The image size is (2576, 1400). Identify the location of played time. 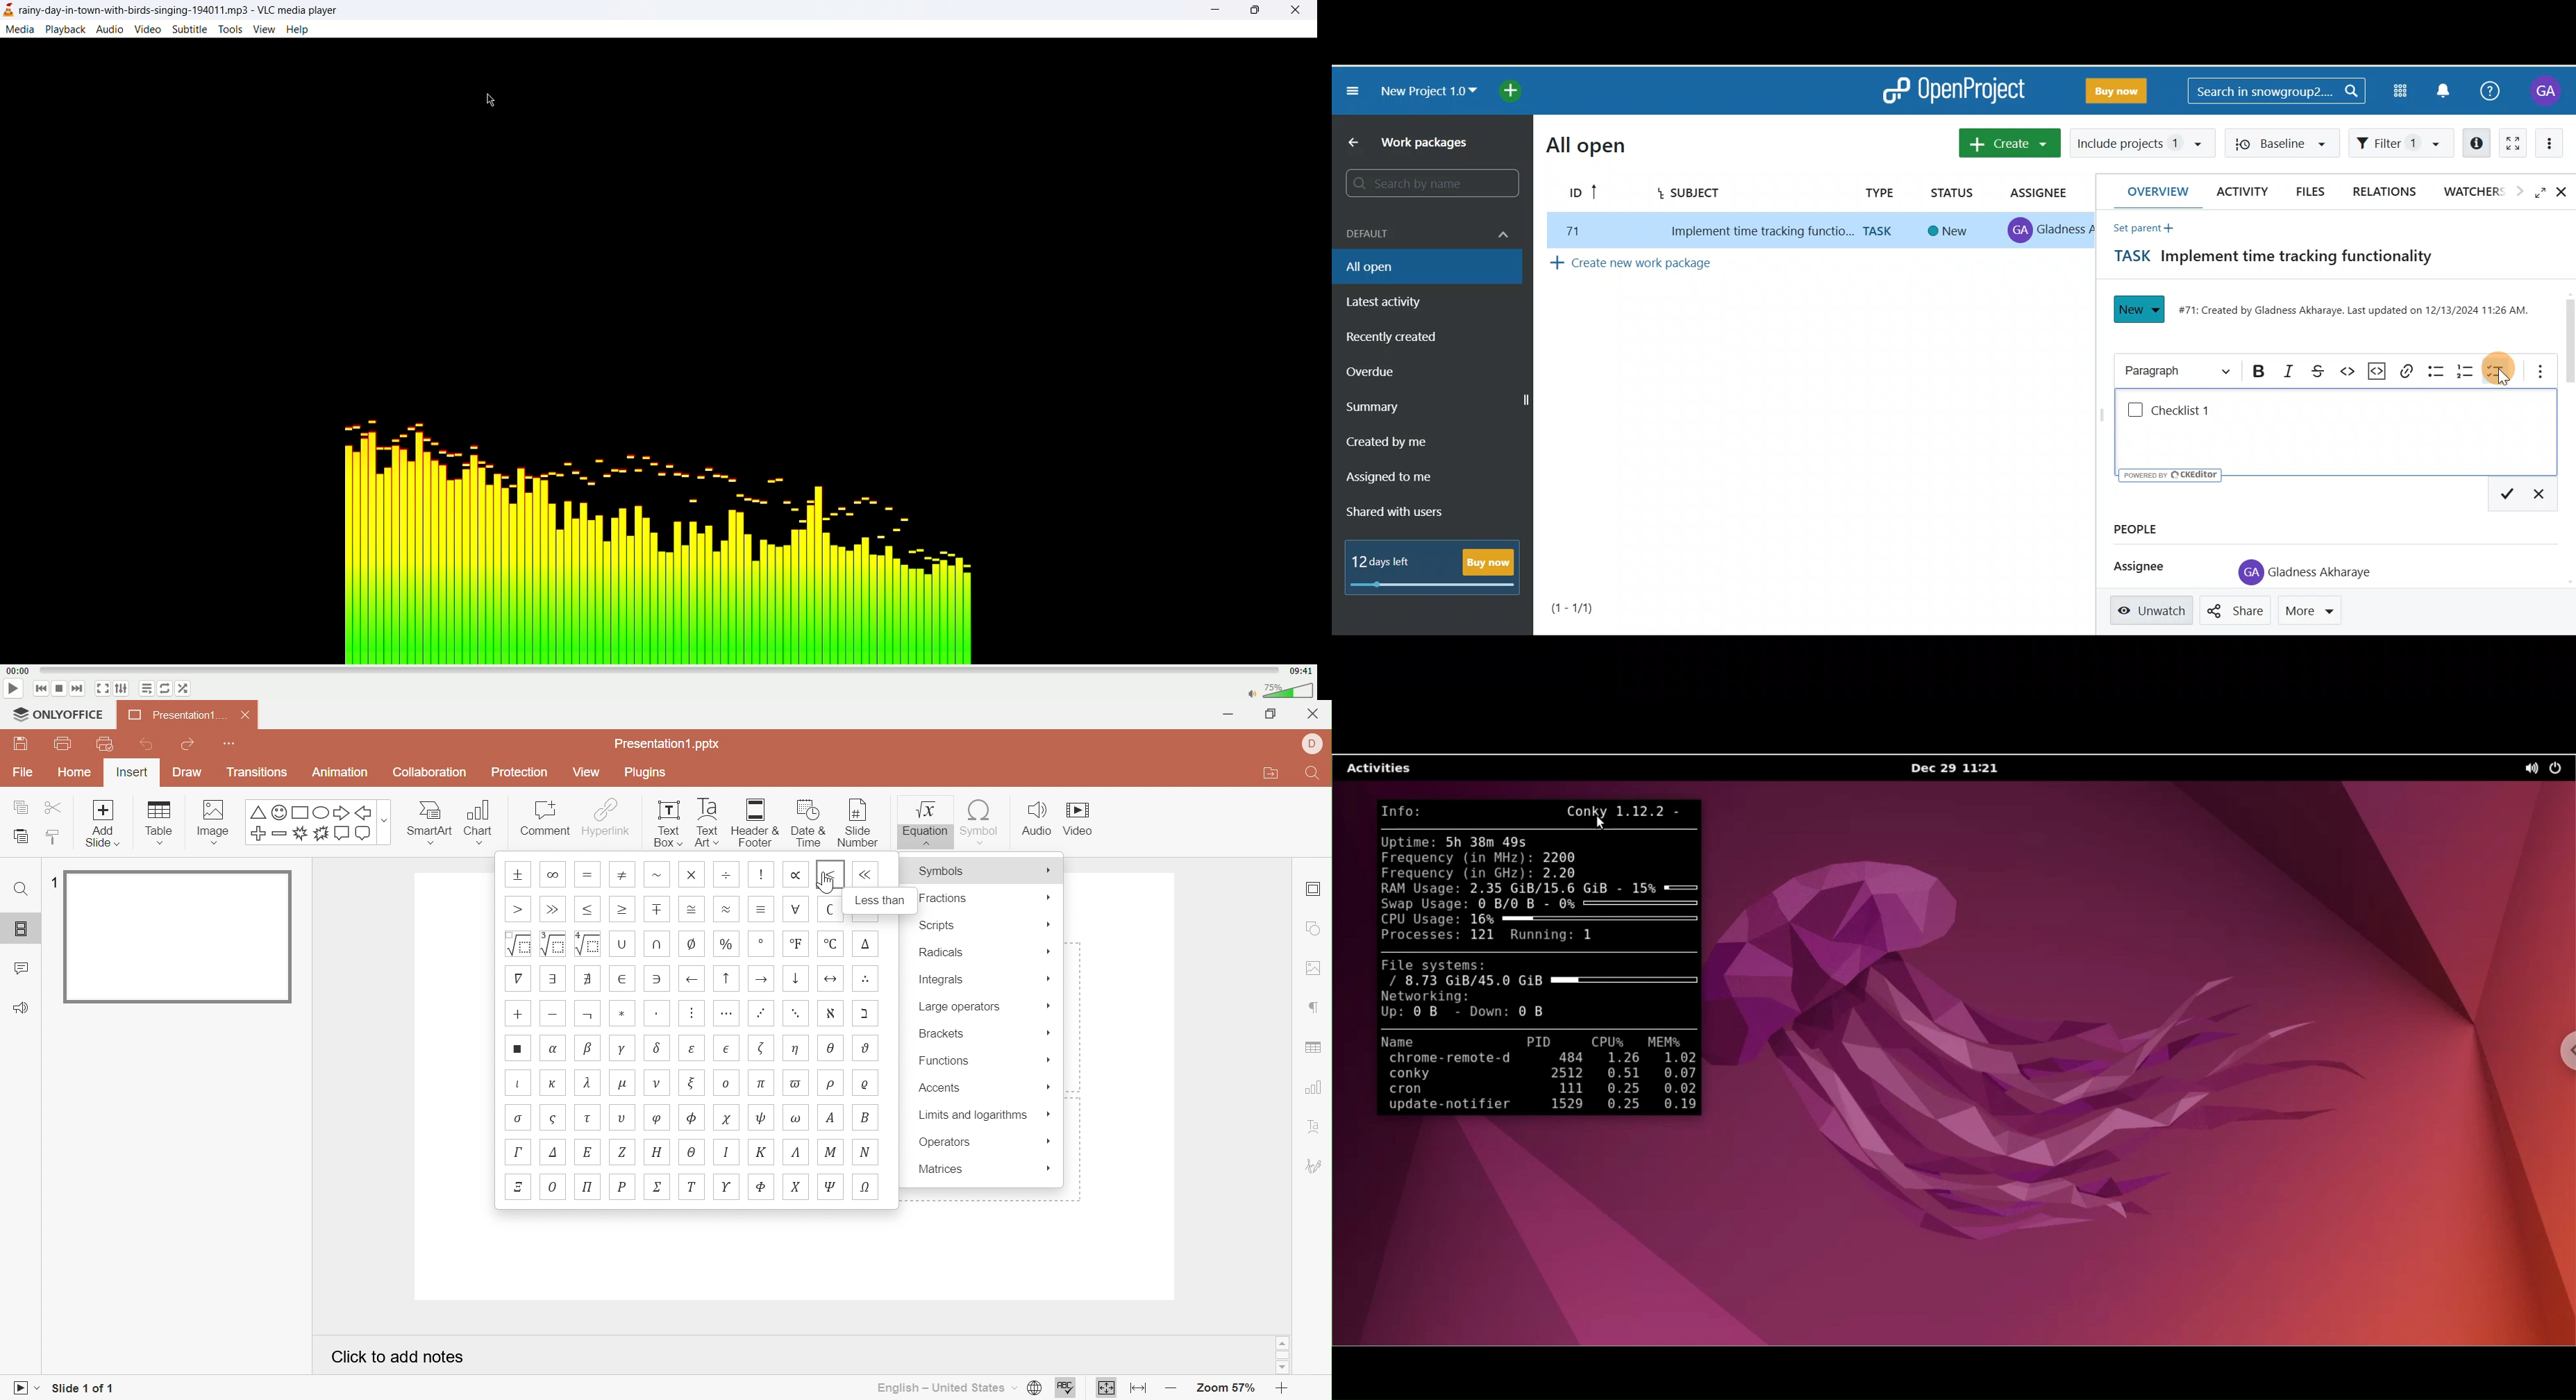
(21, 671).